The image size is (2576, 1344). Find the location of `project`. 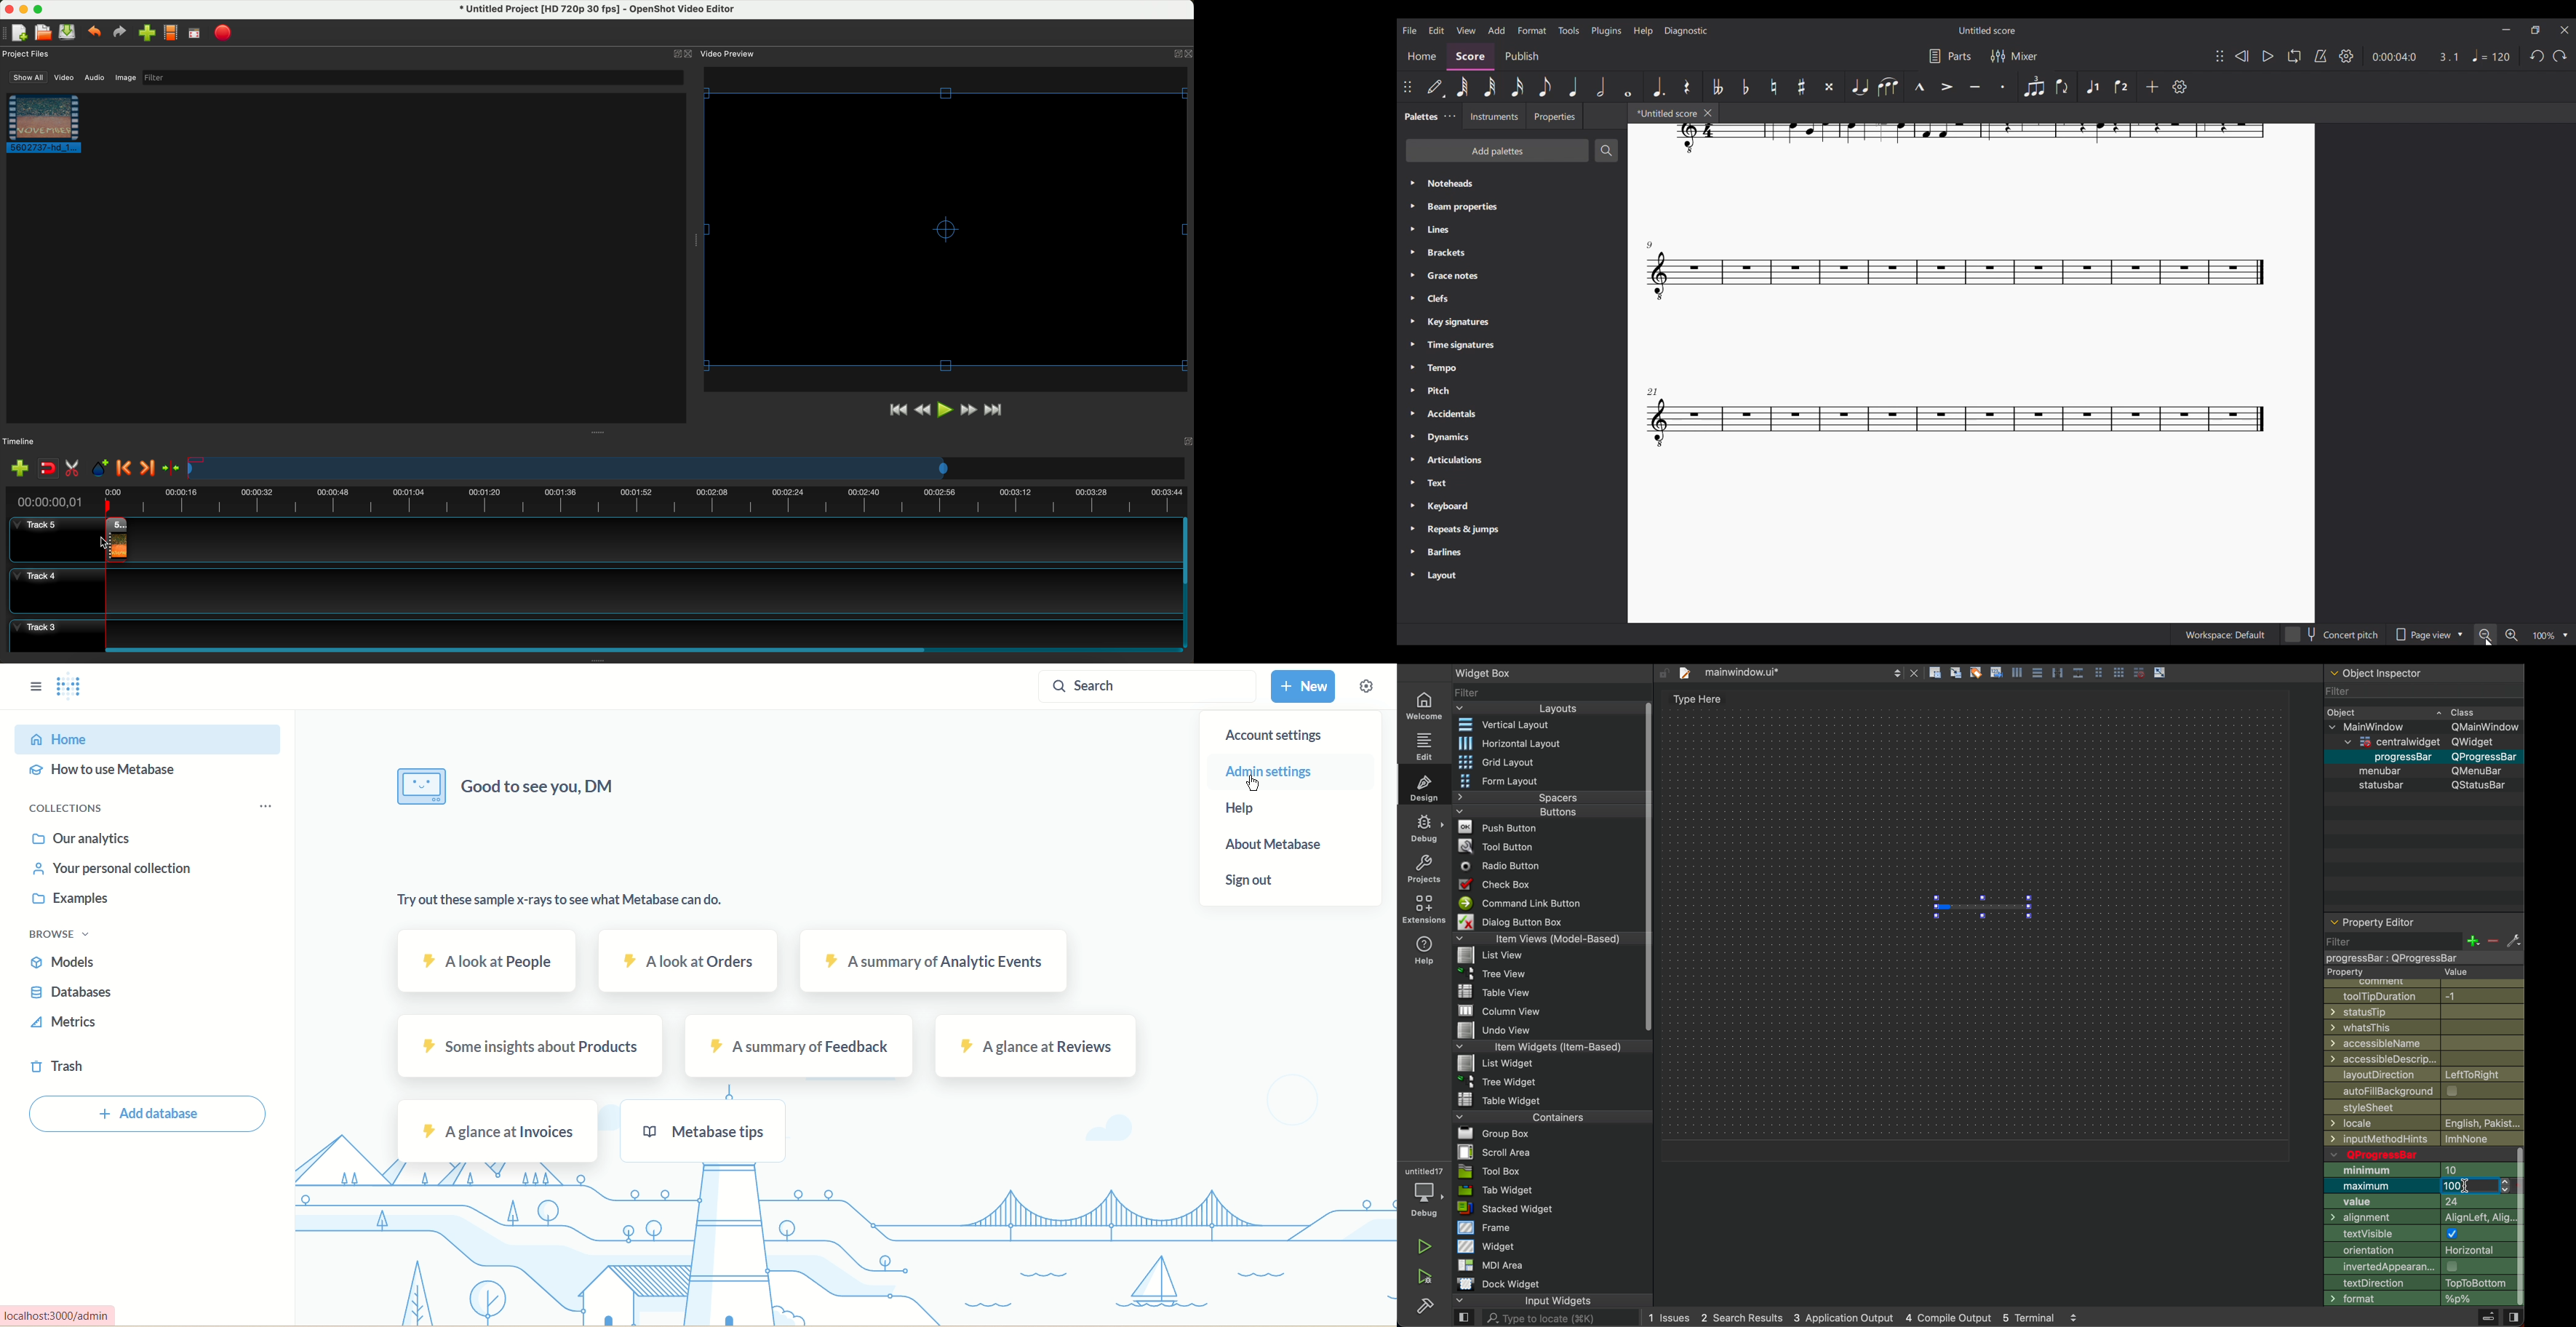

project is located at coordinates (1425, 869).